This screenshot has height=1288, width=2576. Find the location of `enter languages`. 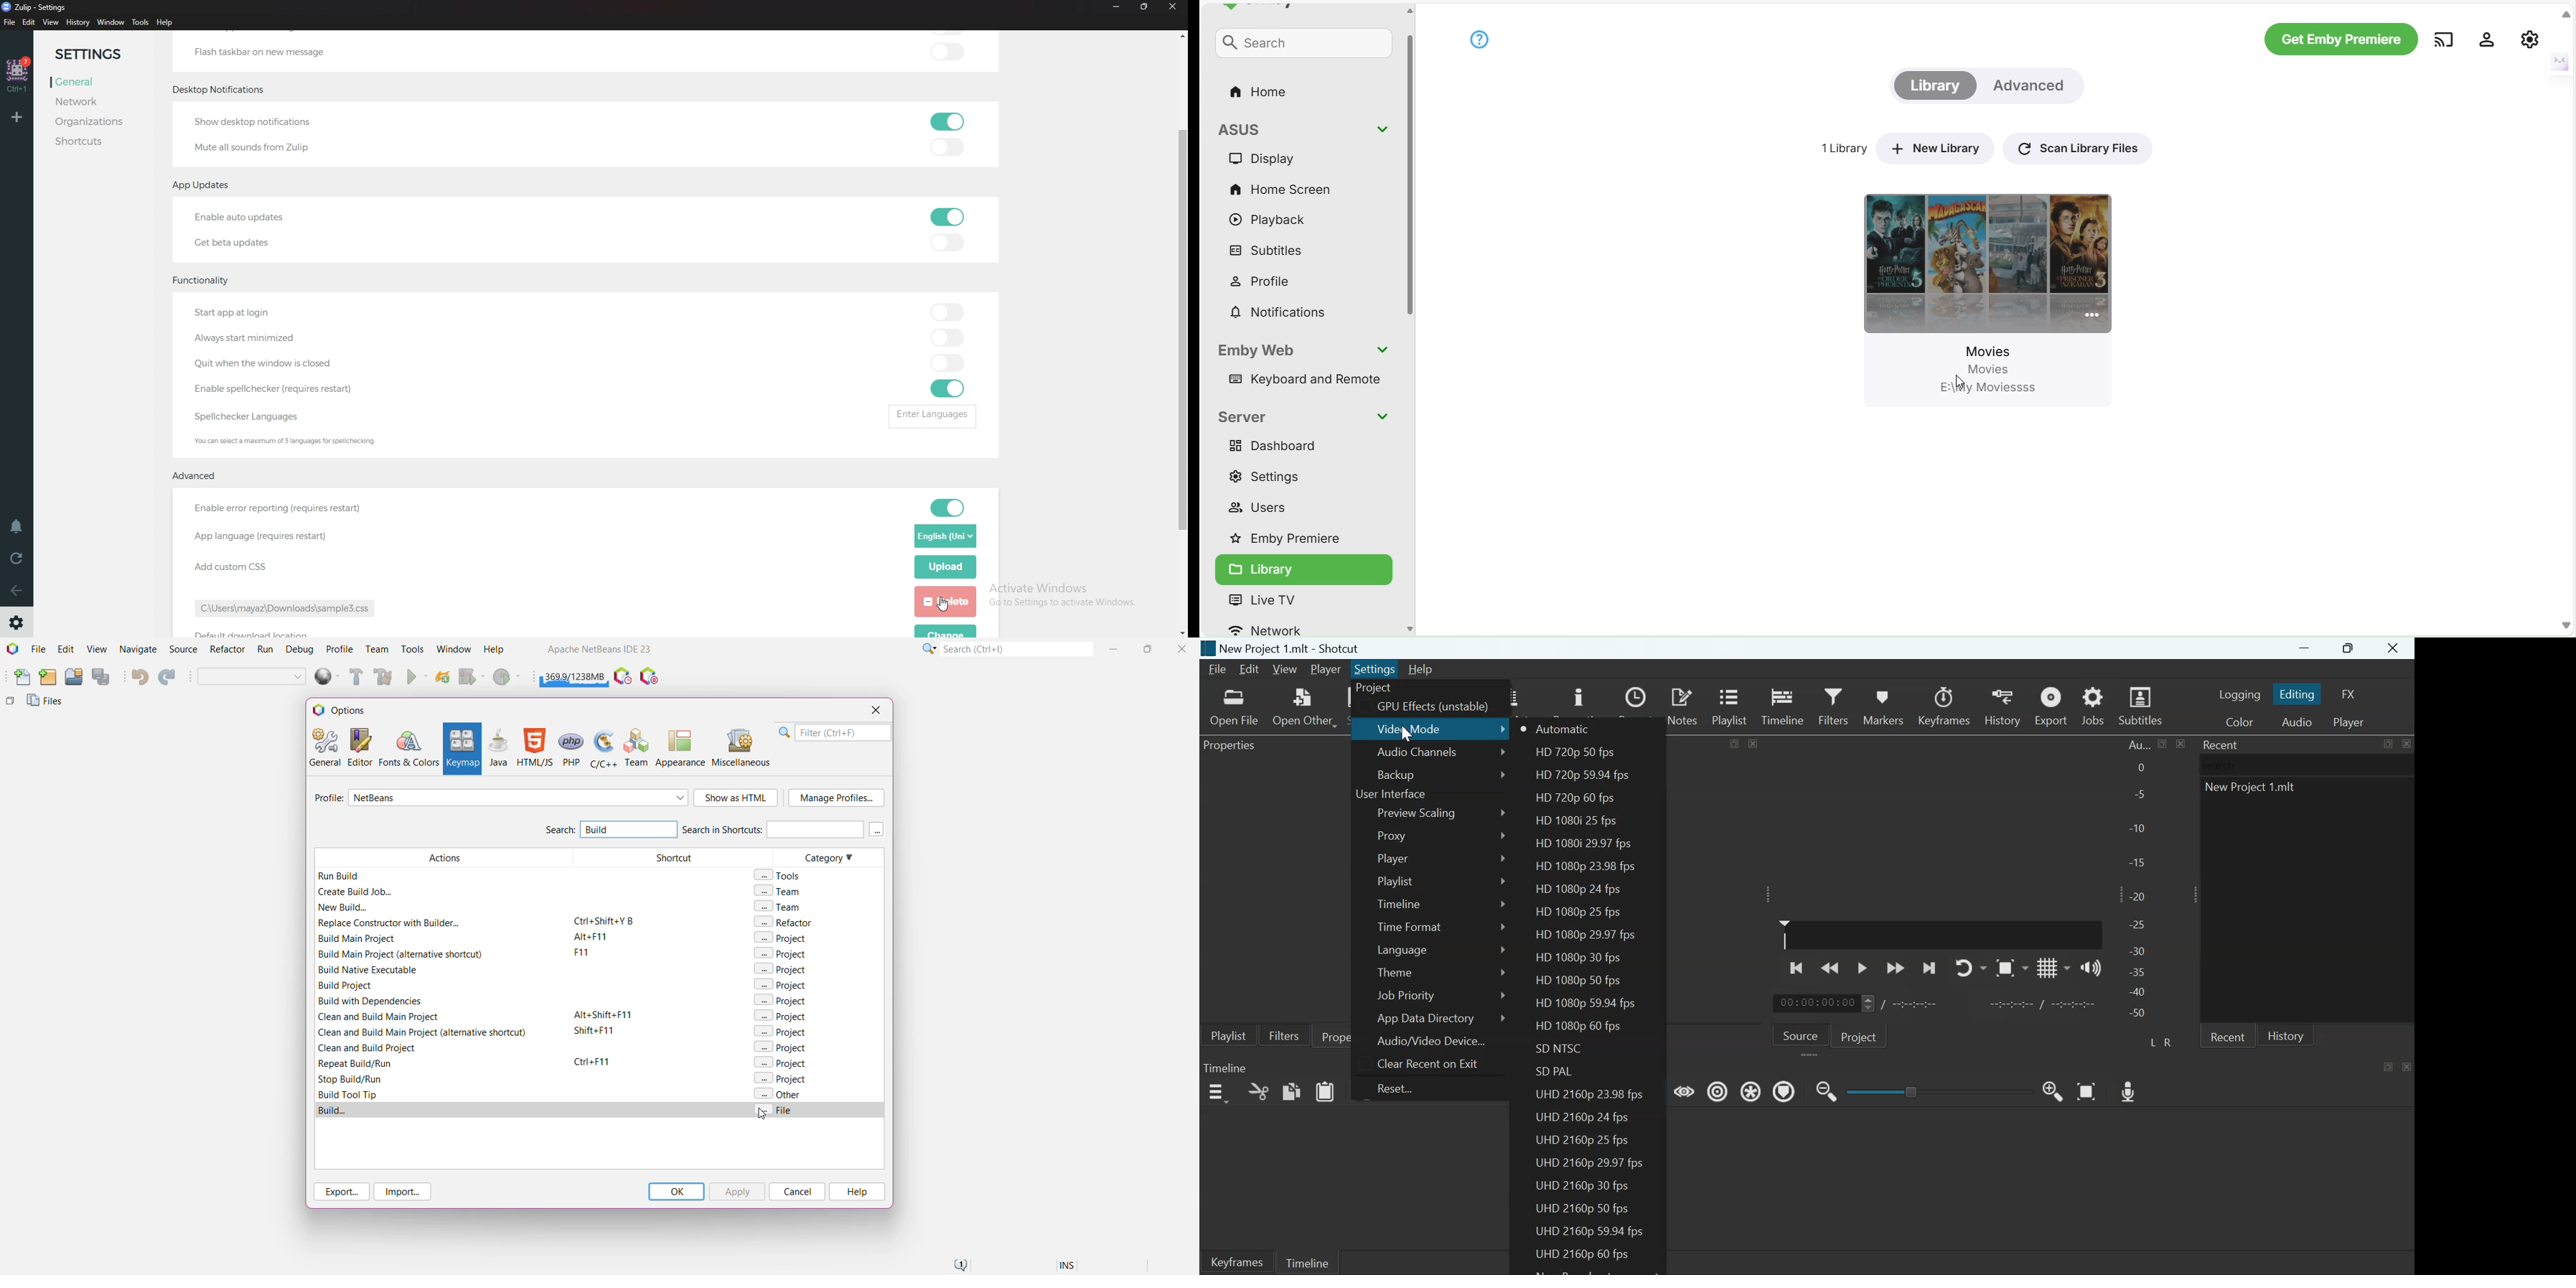

enter languages is located at coordinates (931, 415).